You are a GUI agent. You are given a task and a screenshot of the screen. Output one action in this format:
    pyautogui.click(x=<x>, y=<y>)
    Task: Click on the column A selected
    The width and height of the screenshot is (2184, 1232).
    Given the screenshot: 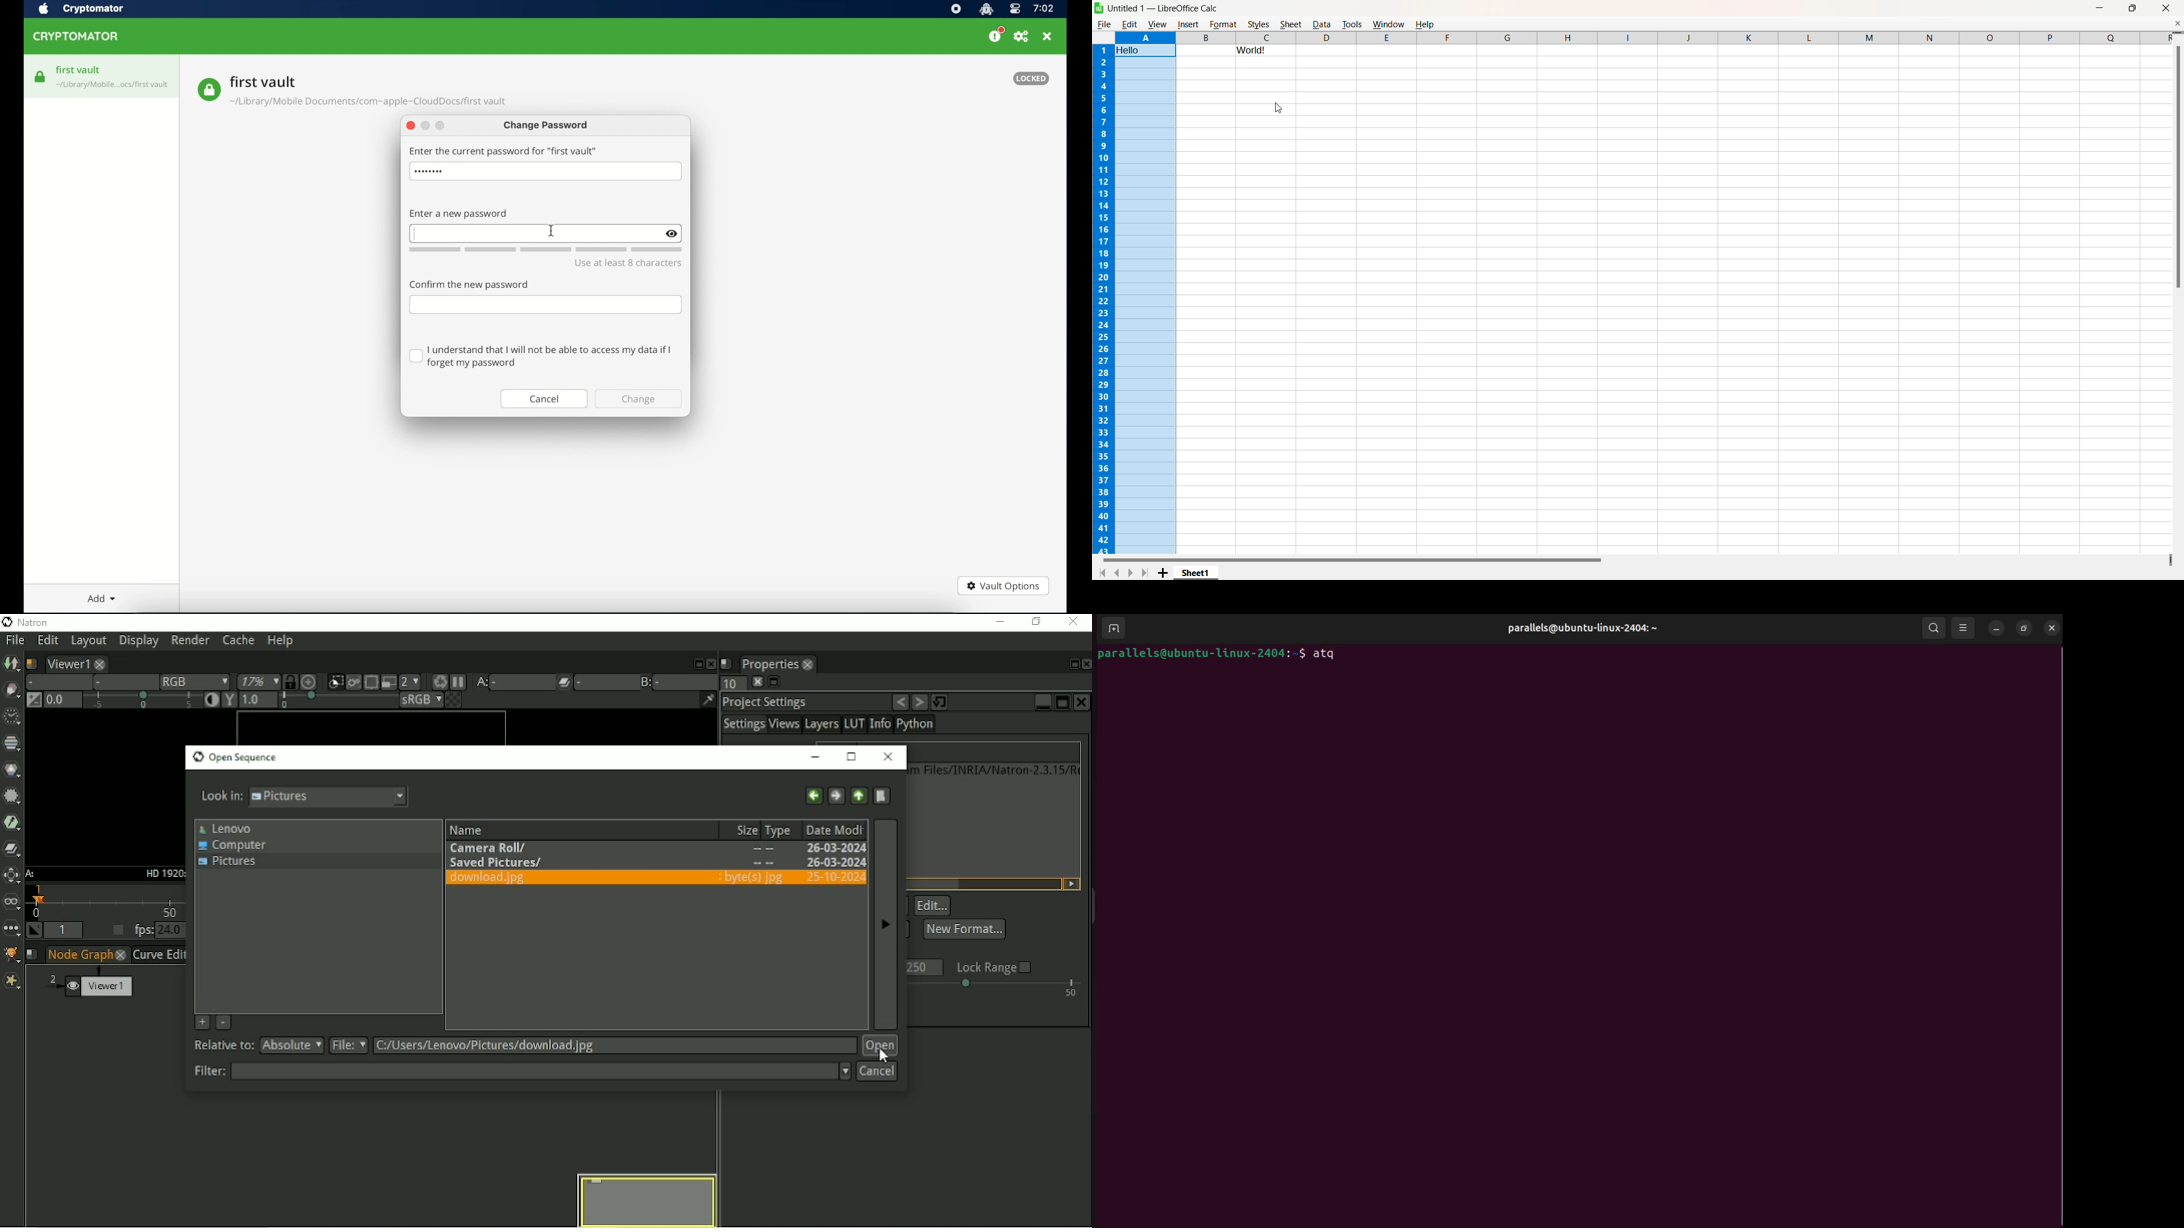 What is the action you would take?
    pyautogui.click(x=1146, y=306)
    